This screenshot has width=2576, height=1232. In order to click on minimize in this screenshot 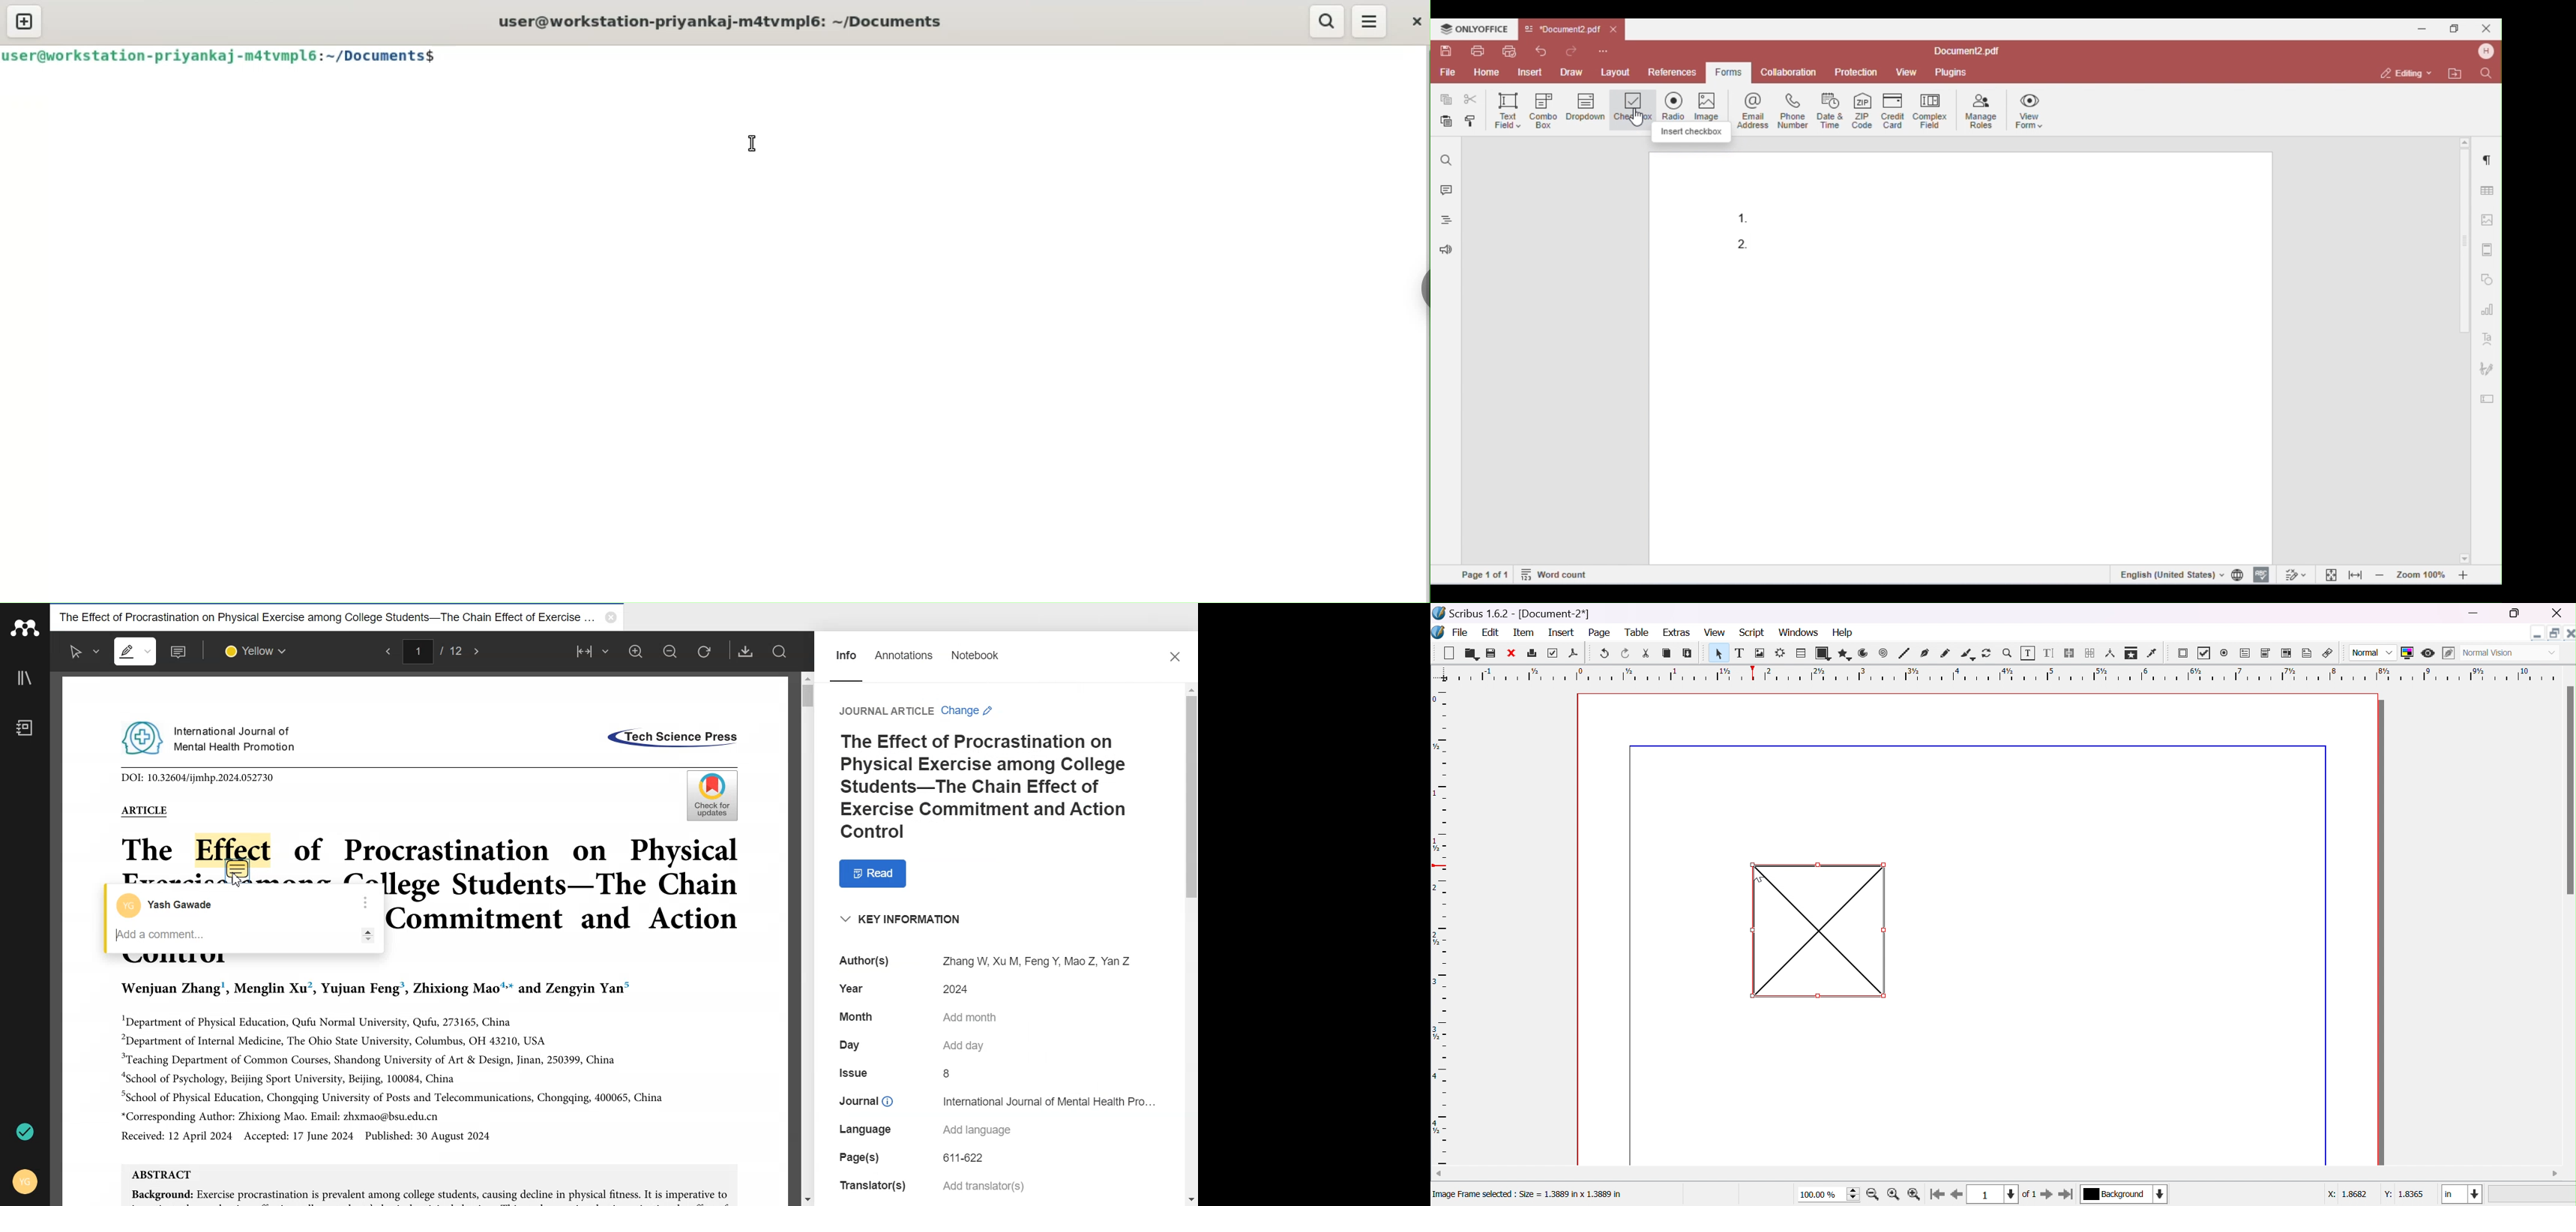, I will do `click(2538, 633)`.